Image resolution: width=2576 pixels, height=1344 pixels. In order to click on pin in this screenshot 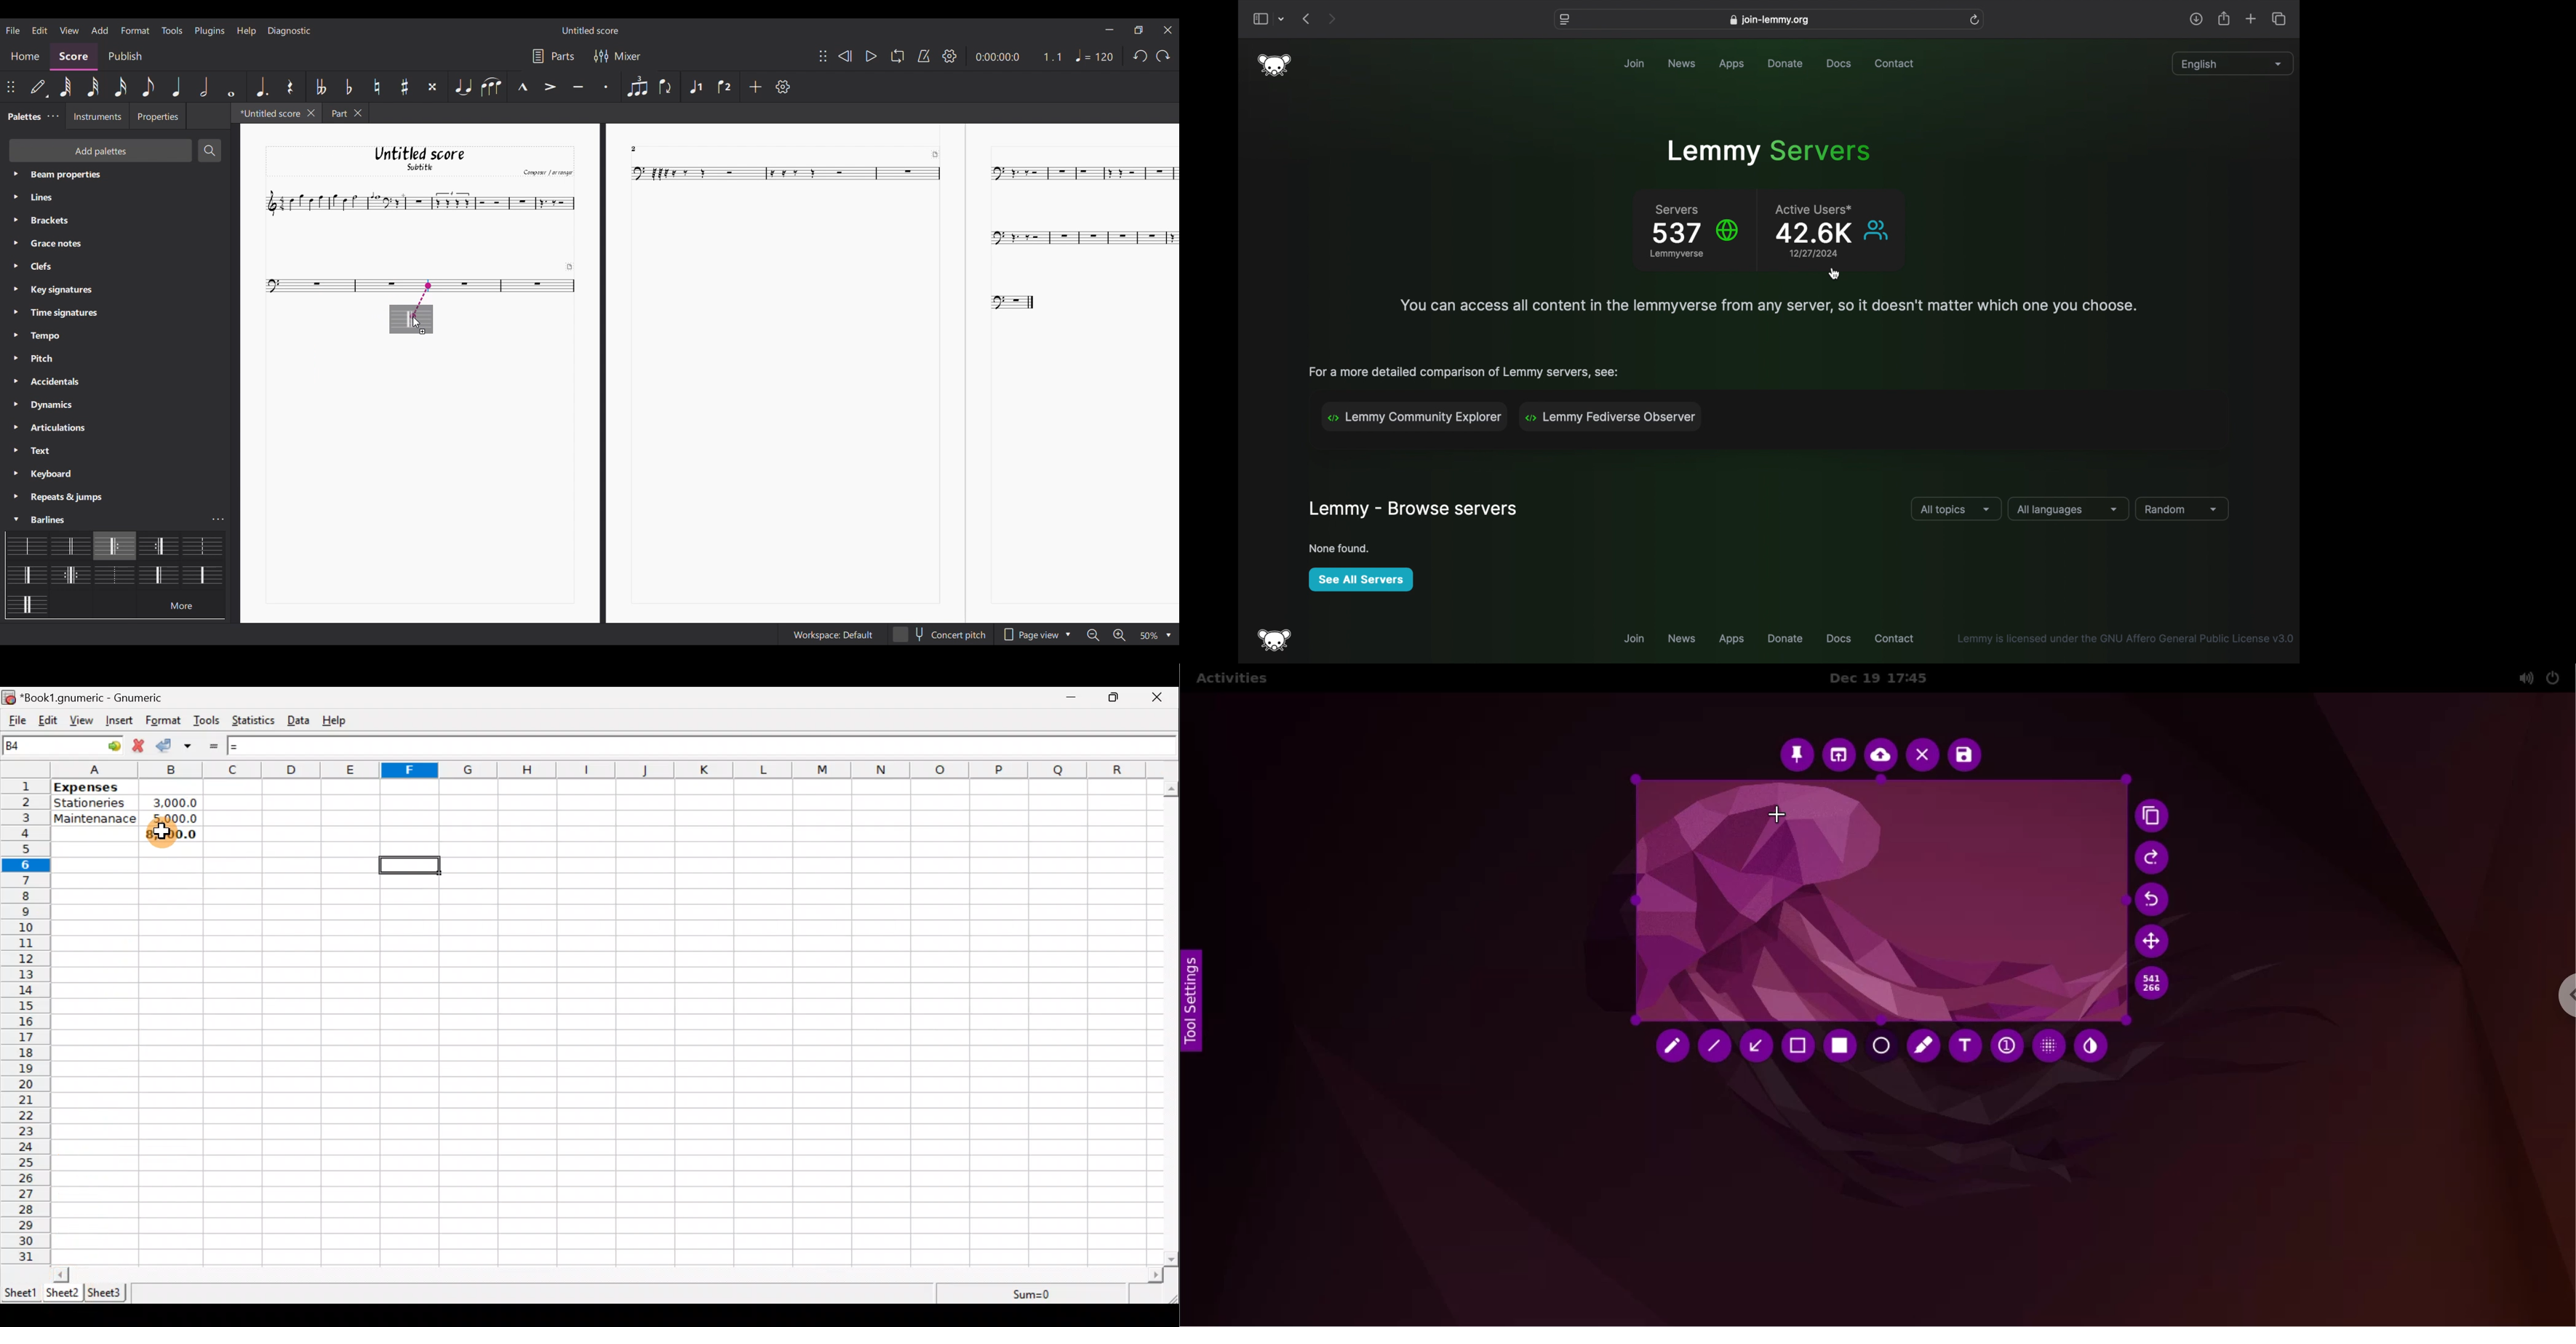, I will do `click(1796, 754)`.